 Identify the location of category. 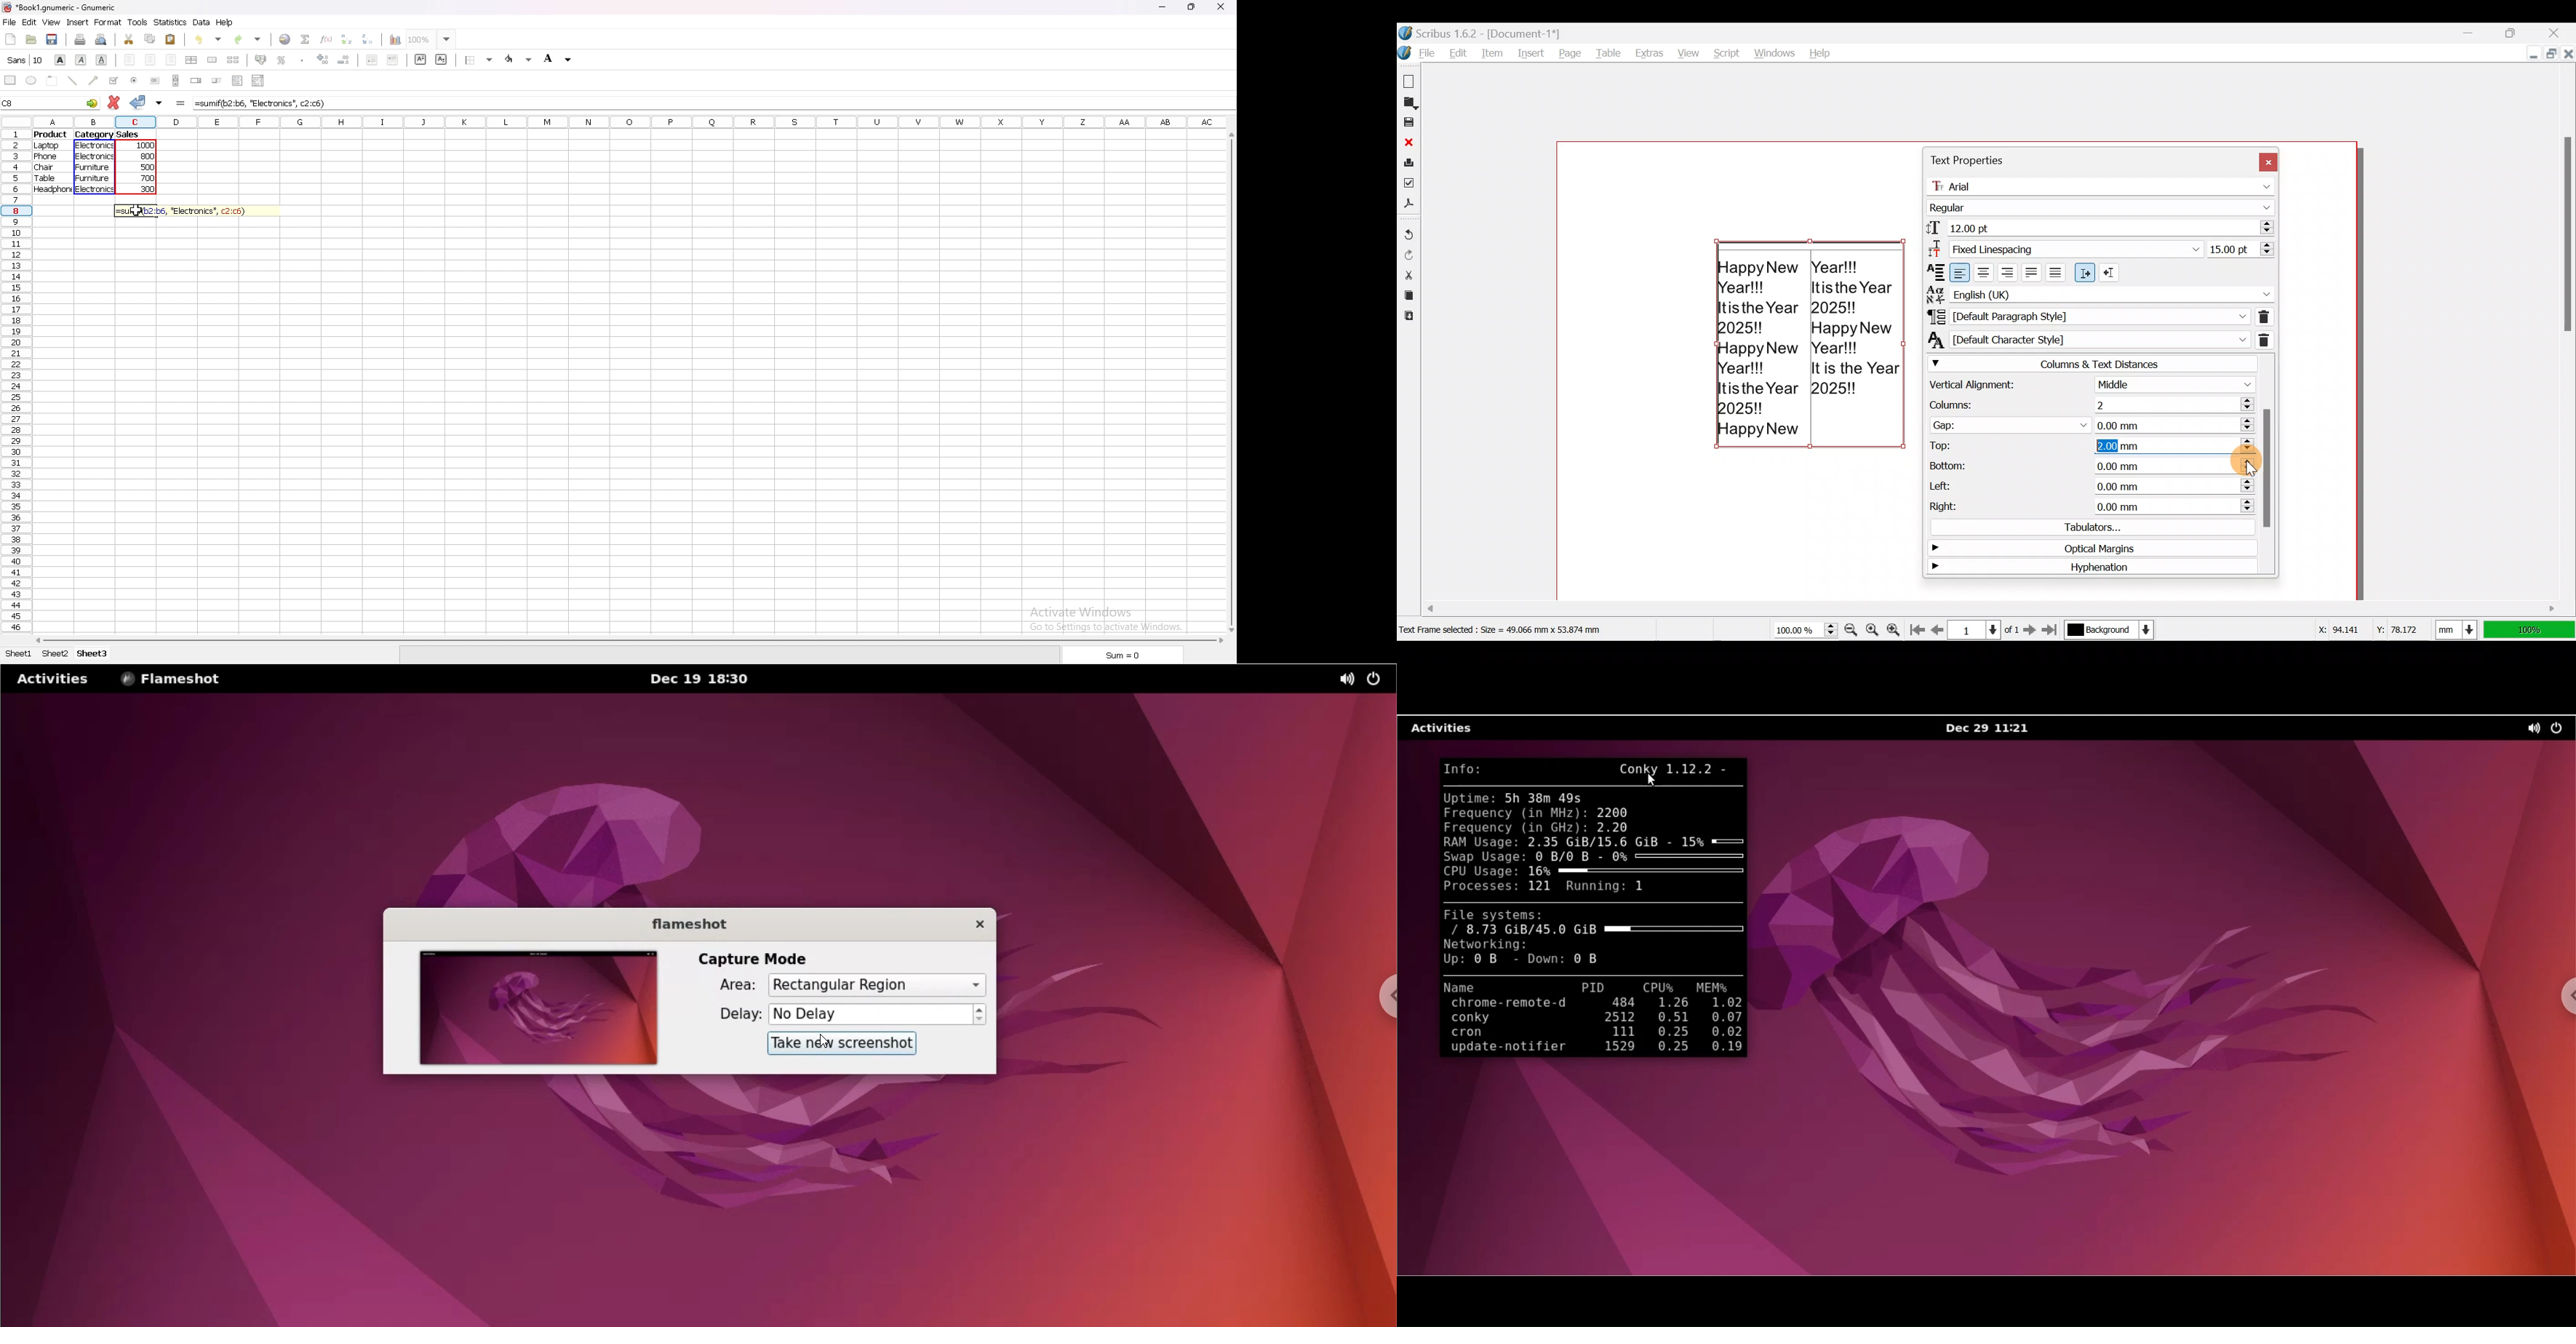
(95, 134).